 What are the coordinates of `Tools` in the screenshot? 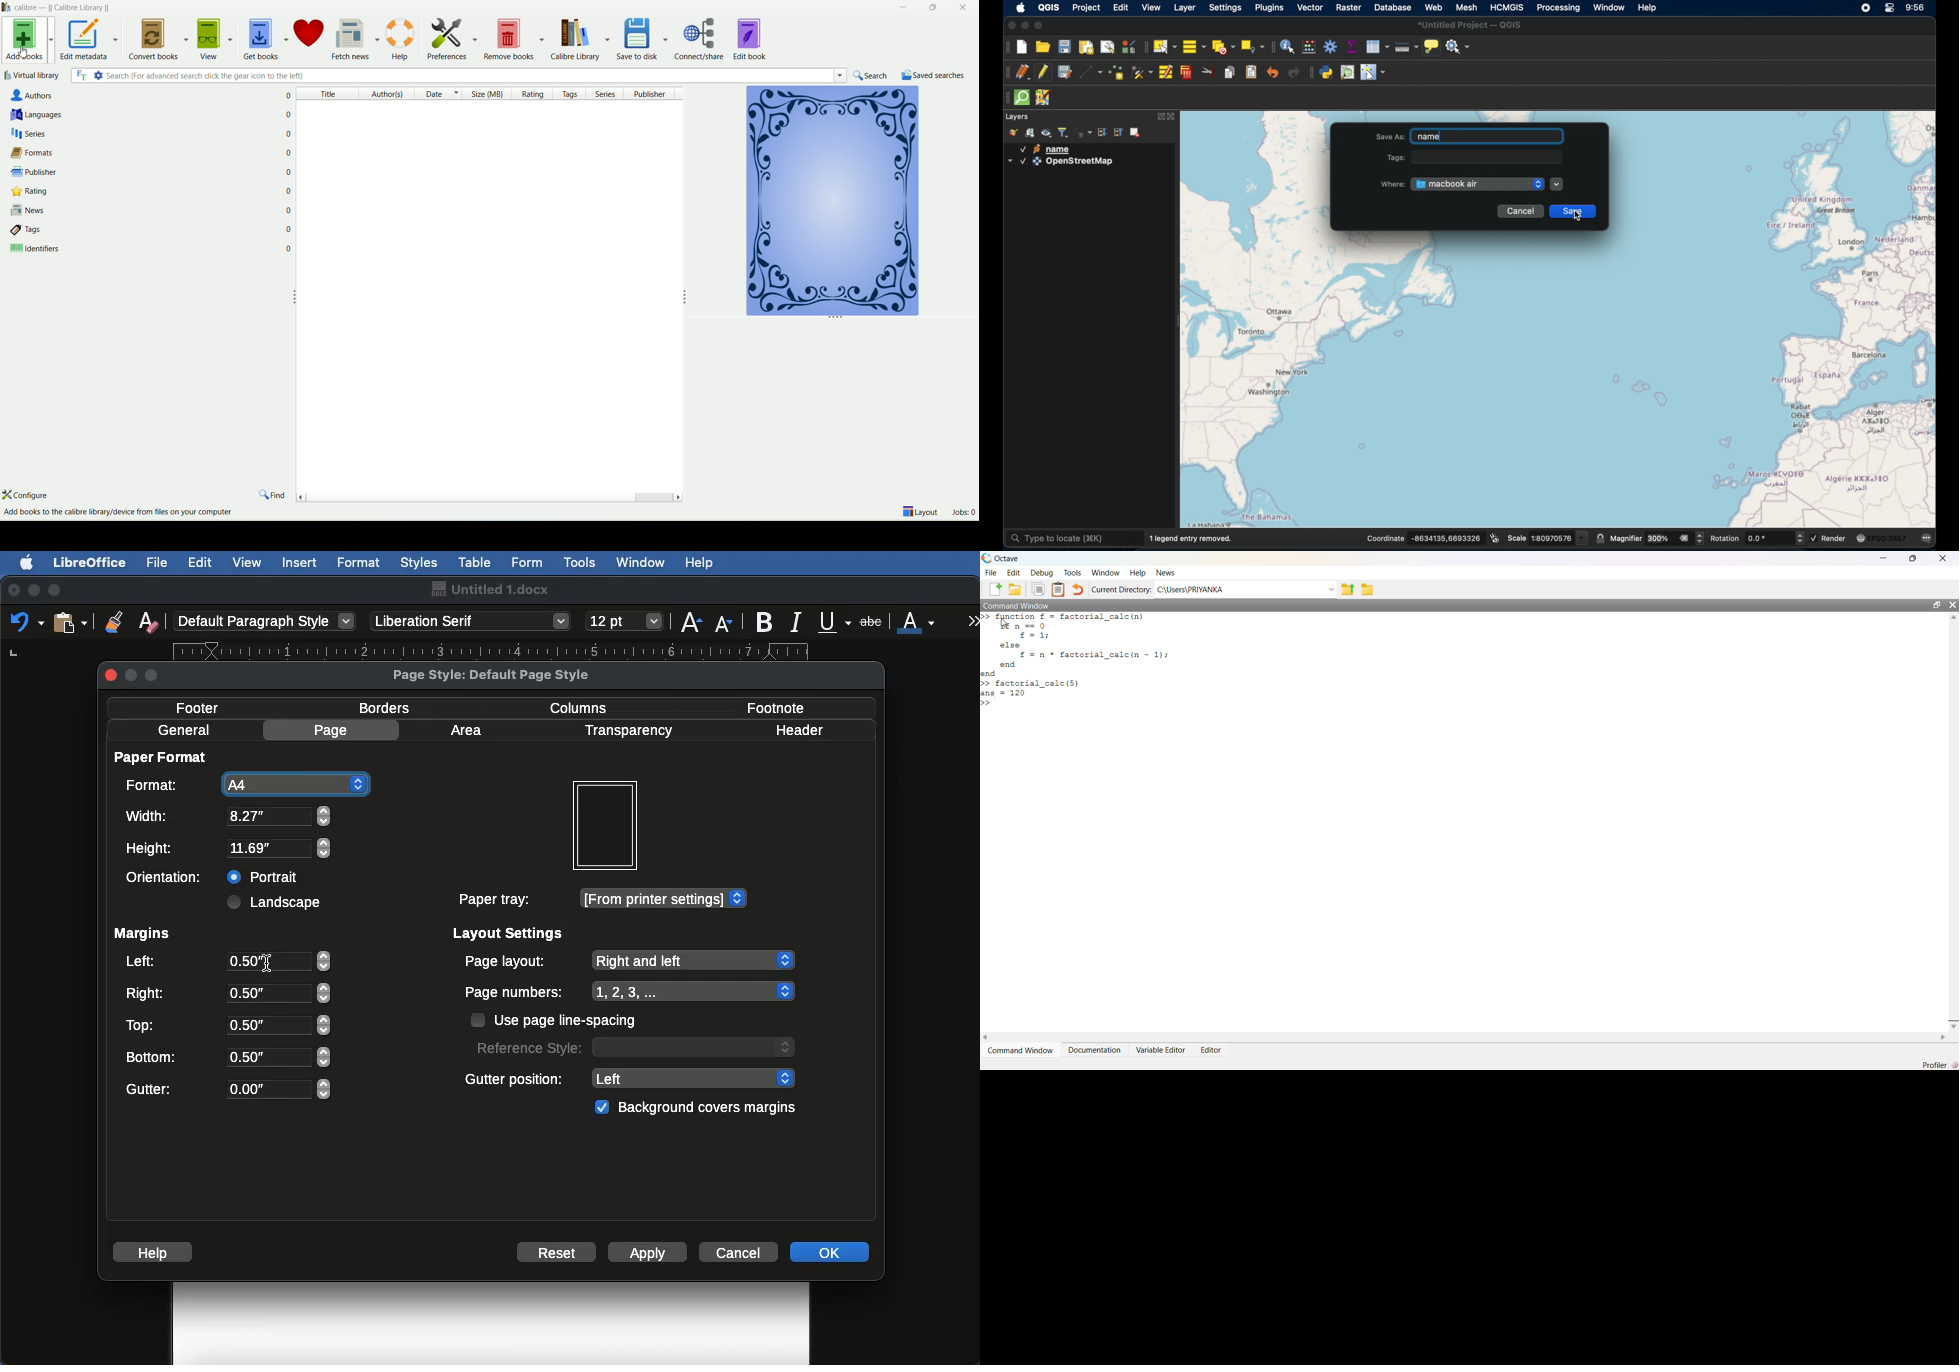 It's located at (581, 563).